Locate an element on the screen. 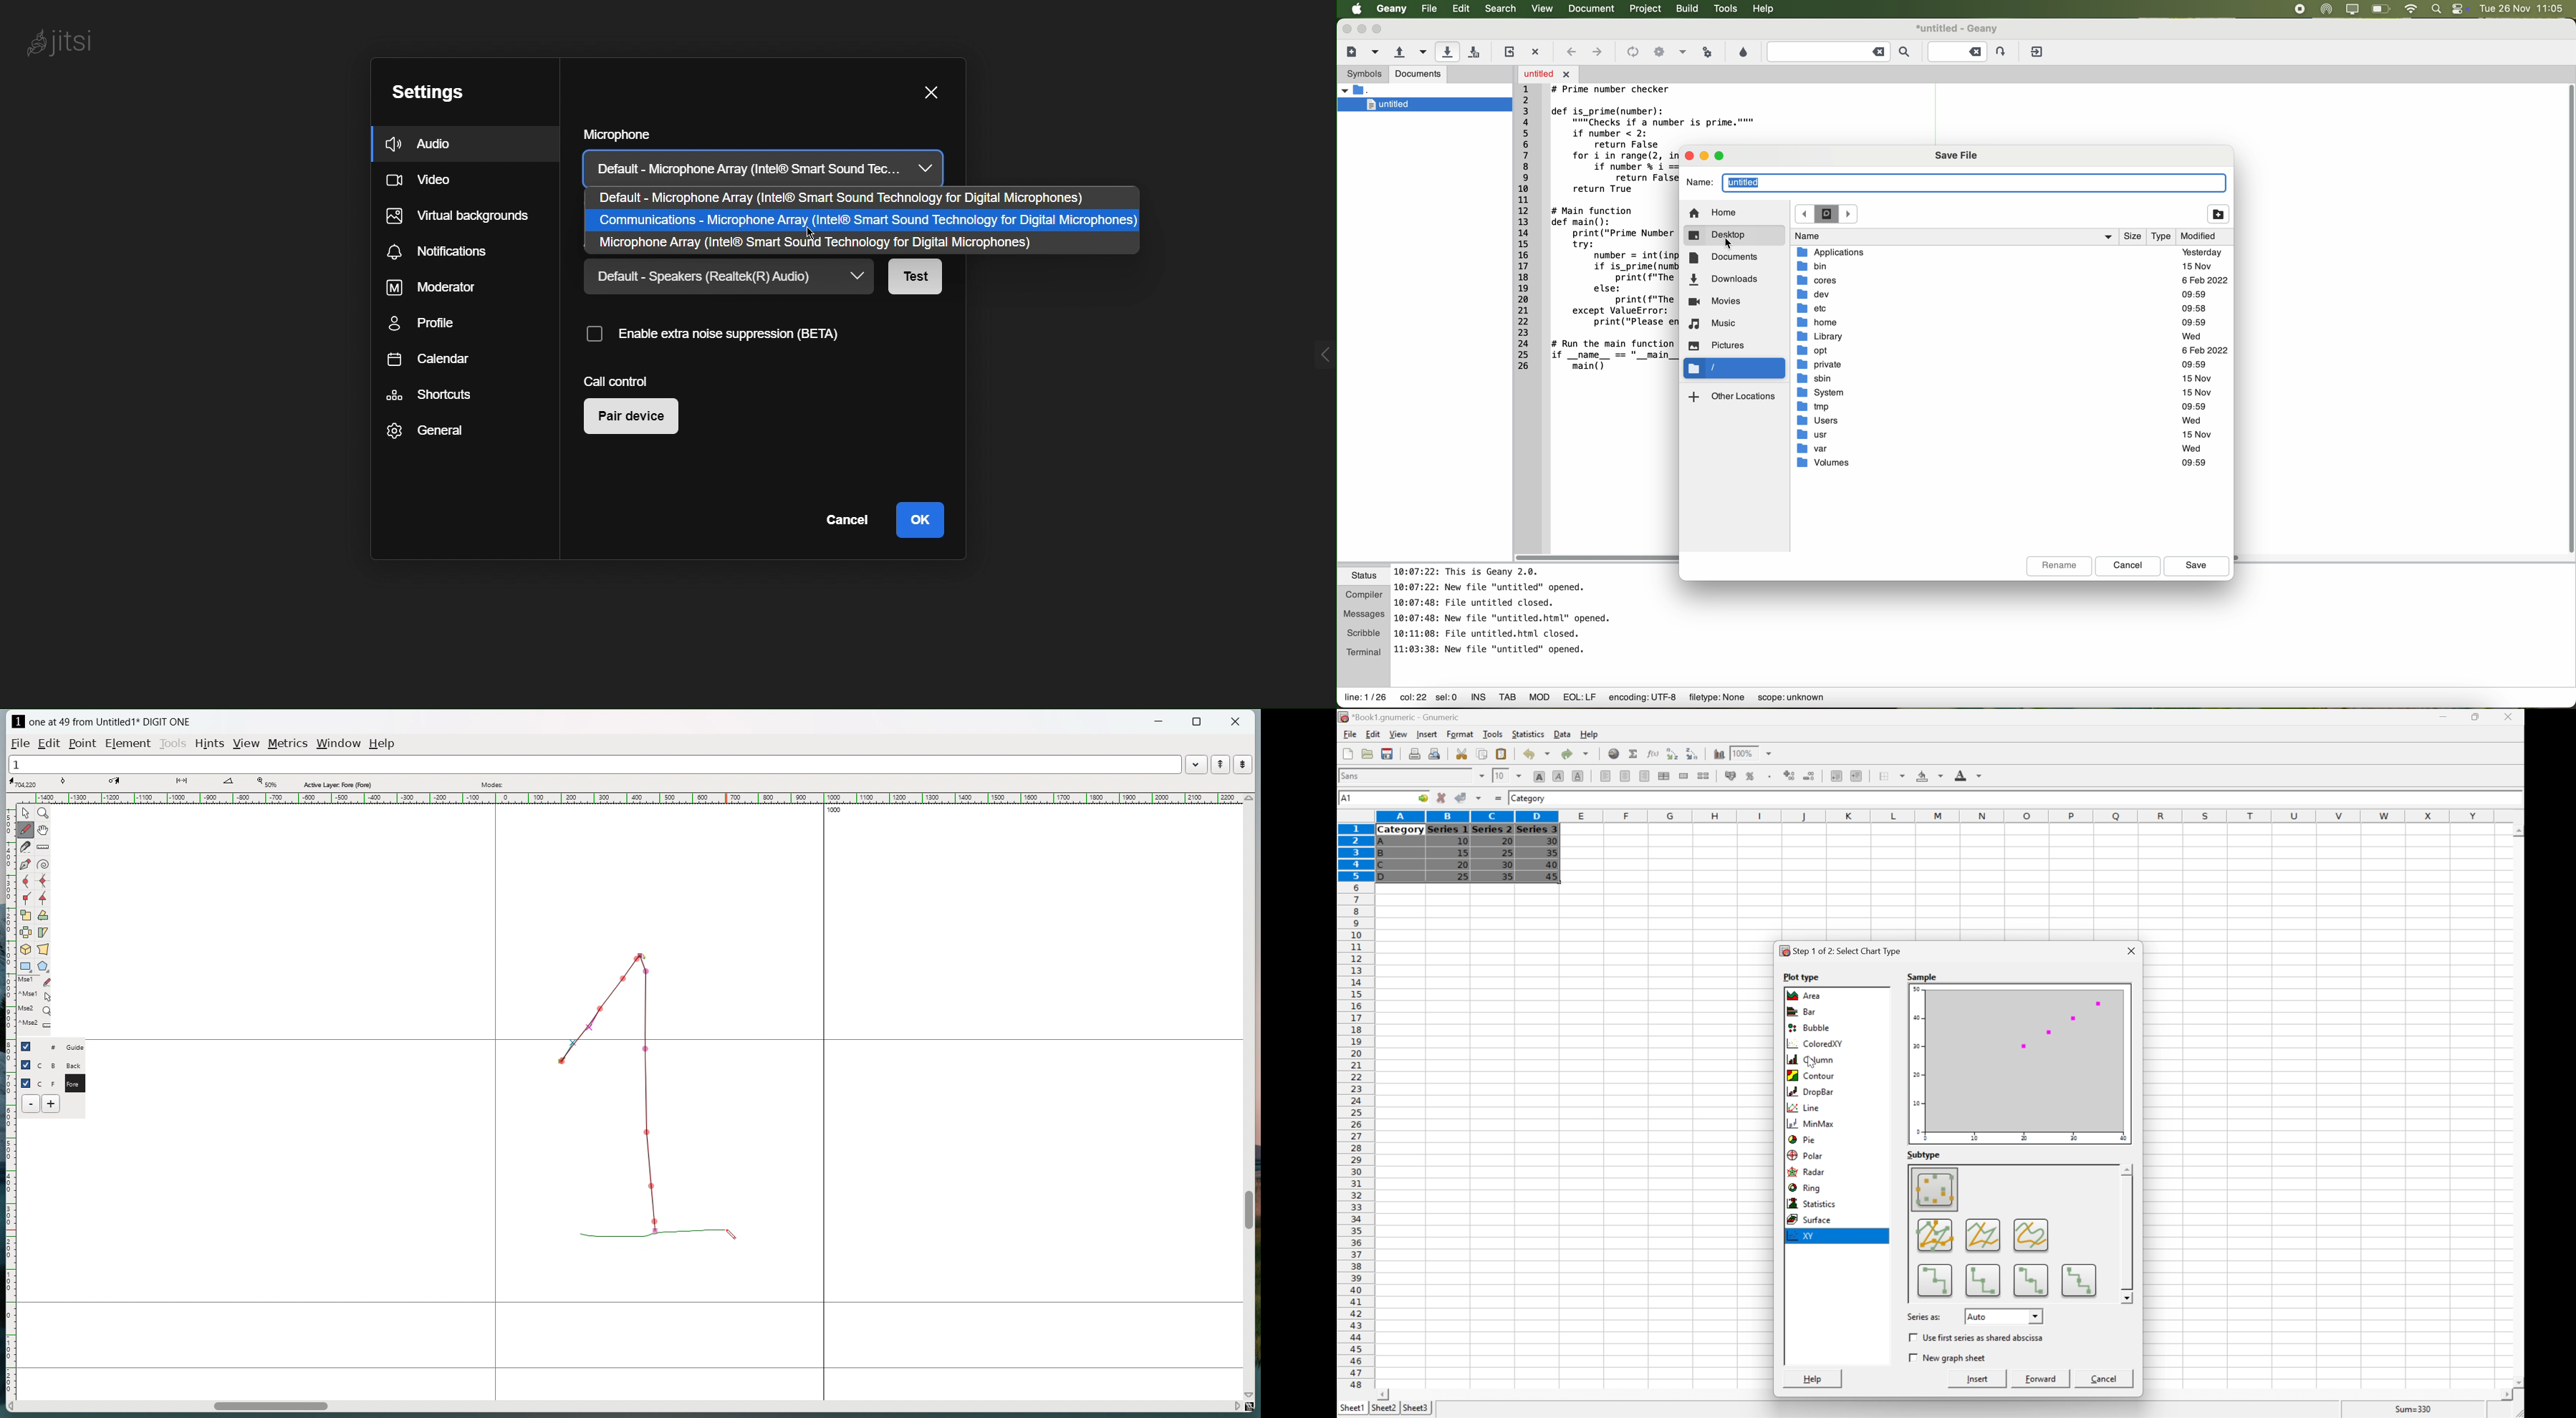 This screenshot has height=1428, width=2576. Scroll Up is located at coordinates (2517, 830).